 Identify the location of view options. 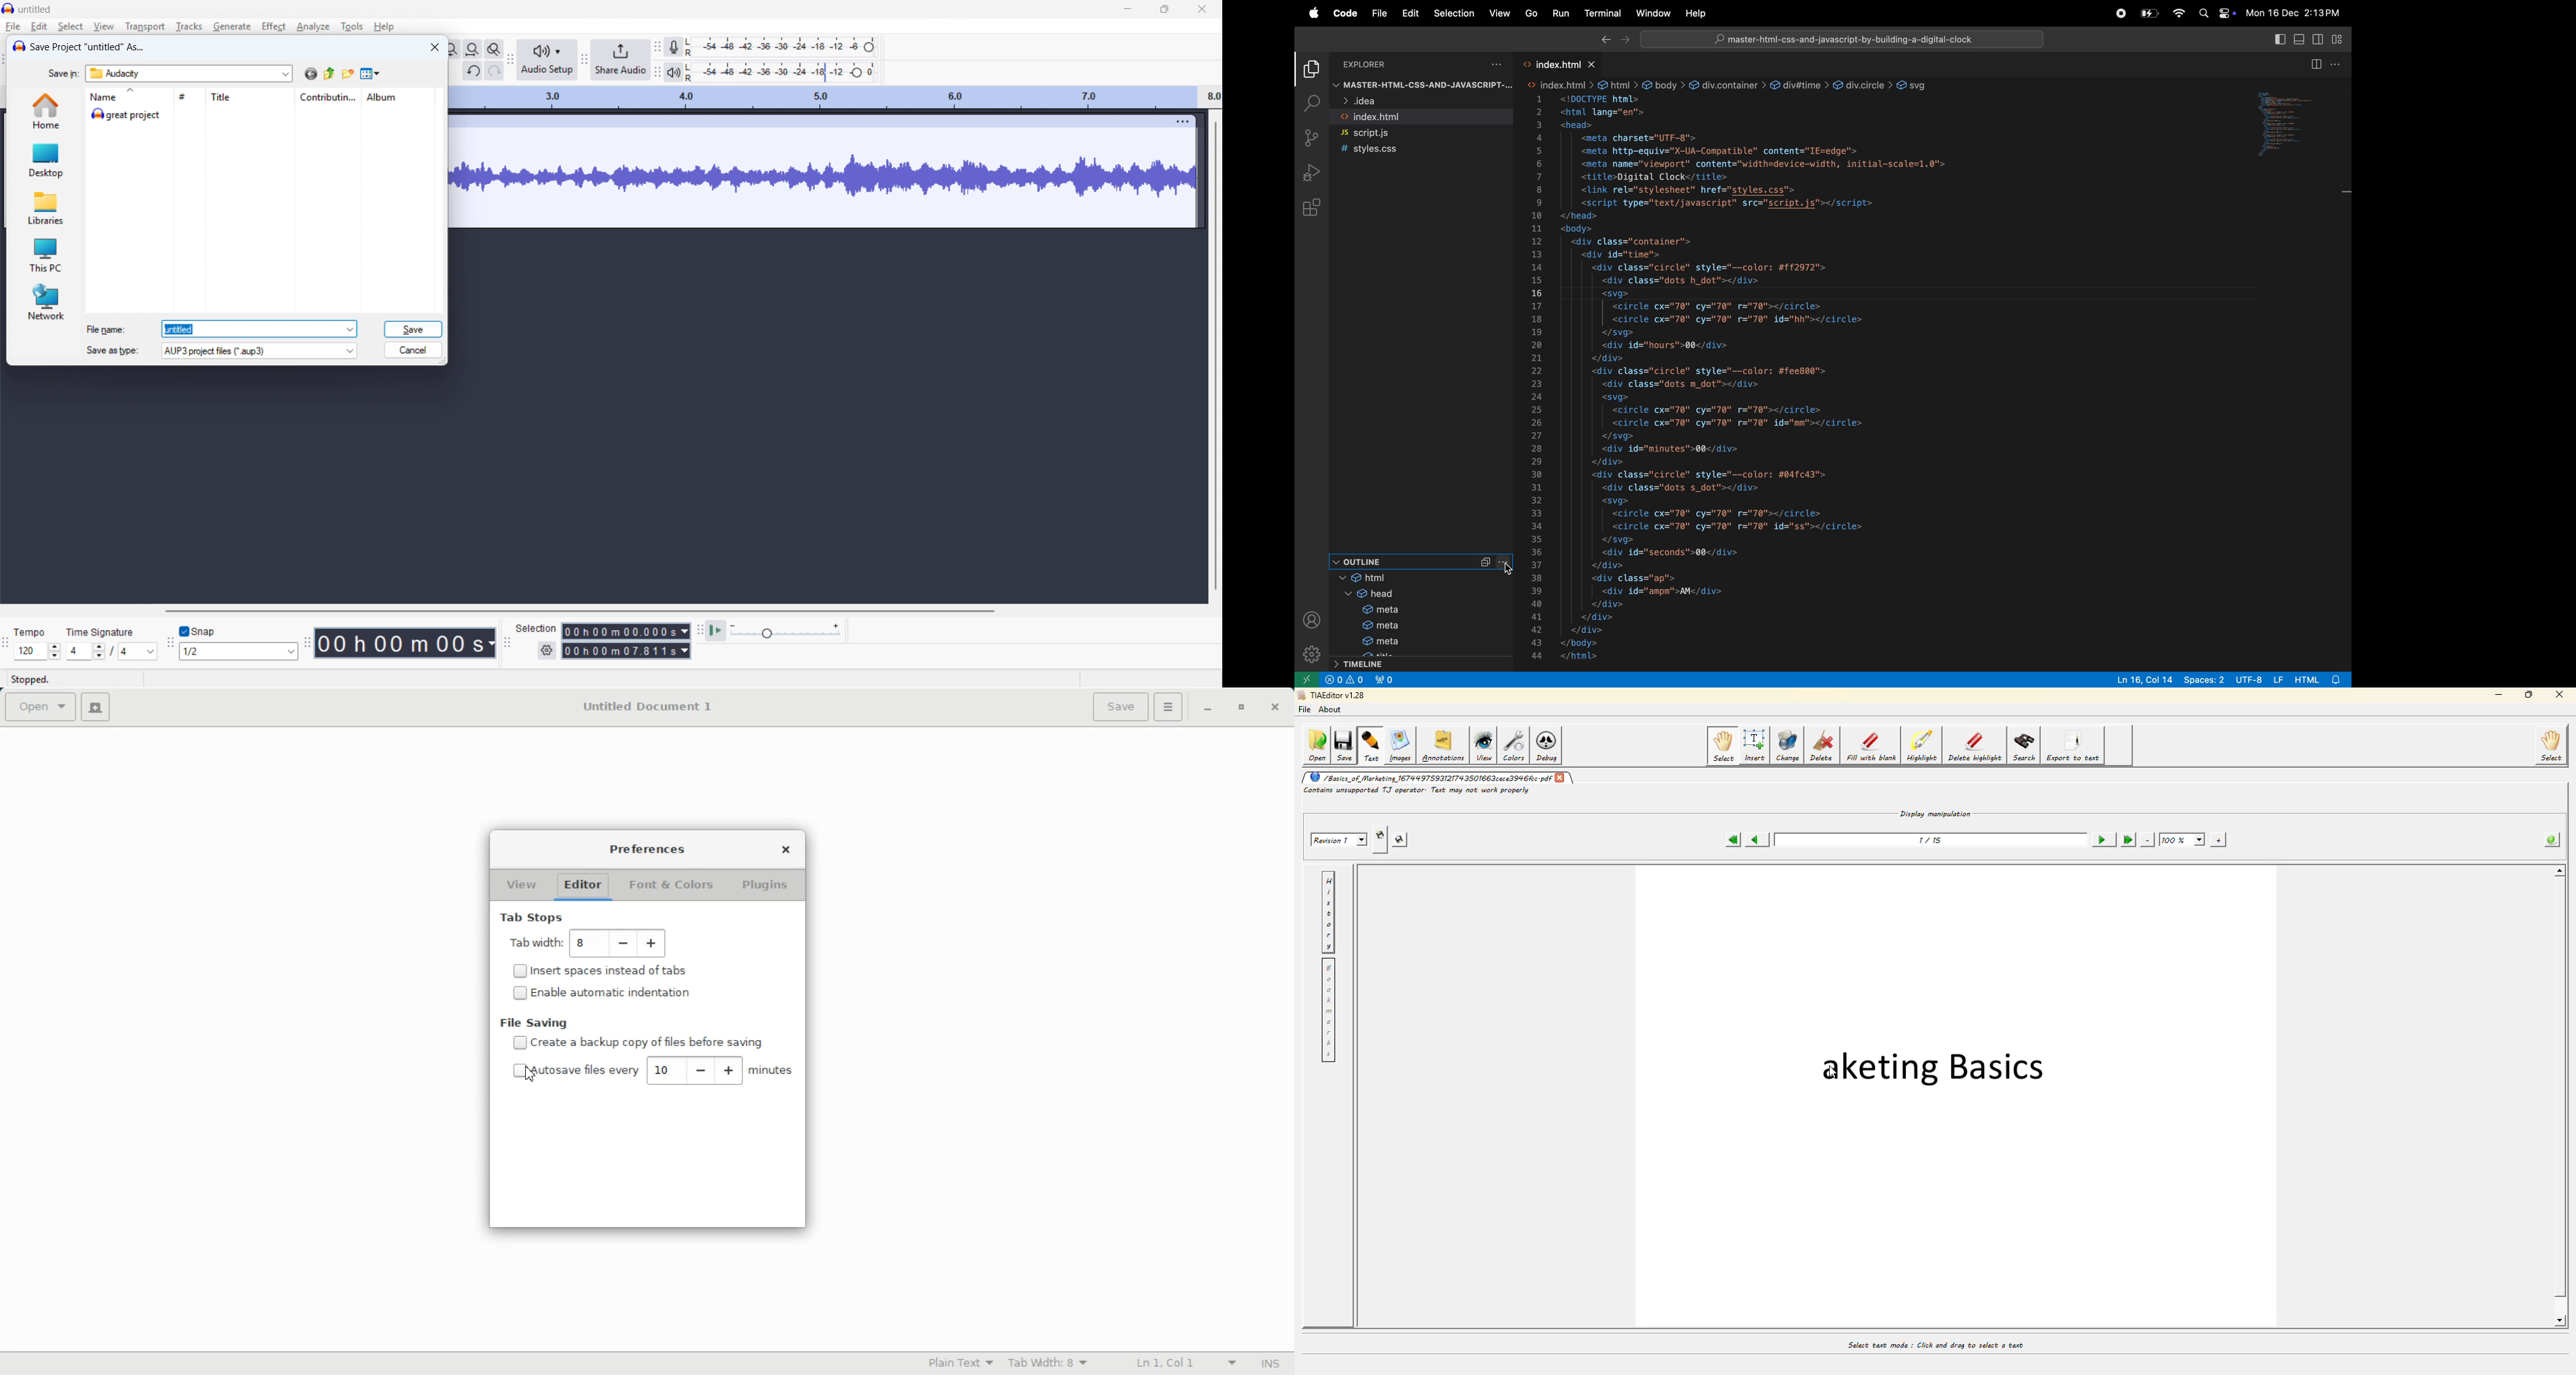
(371, 74).